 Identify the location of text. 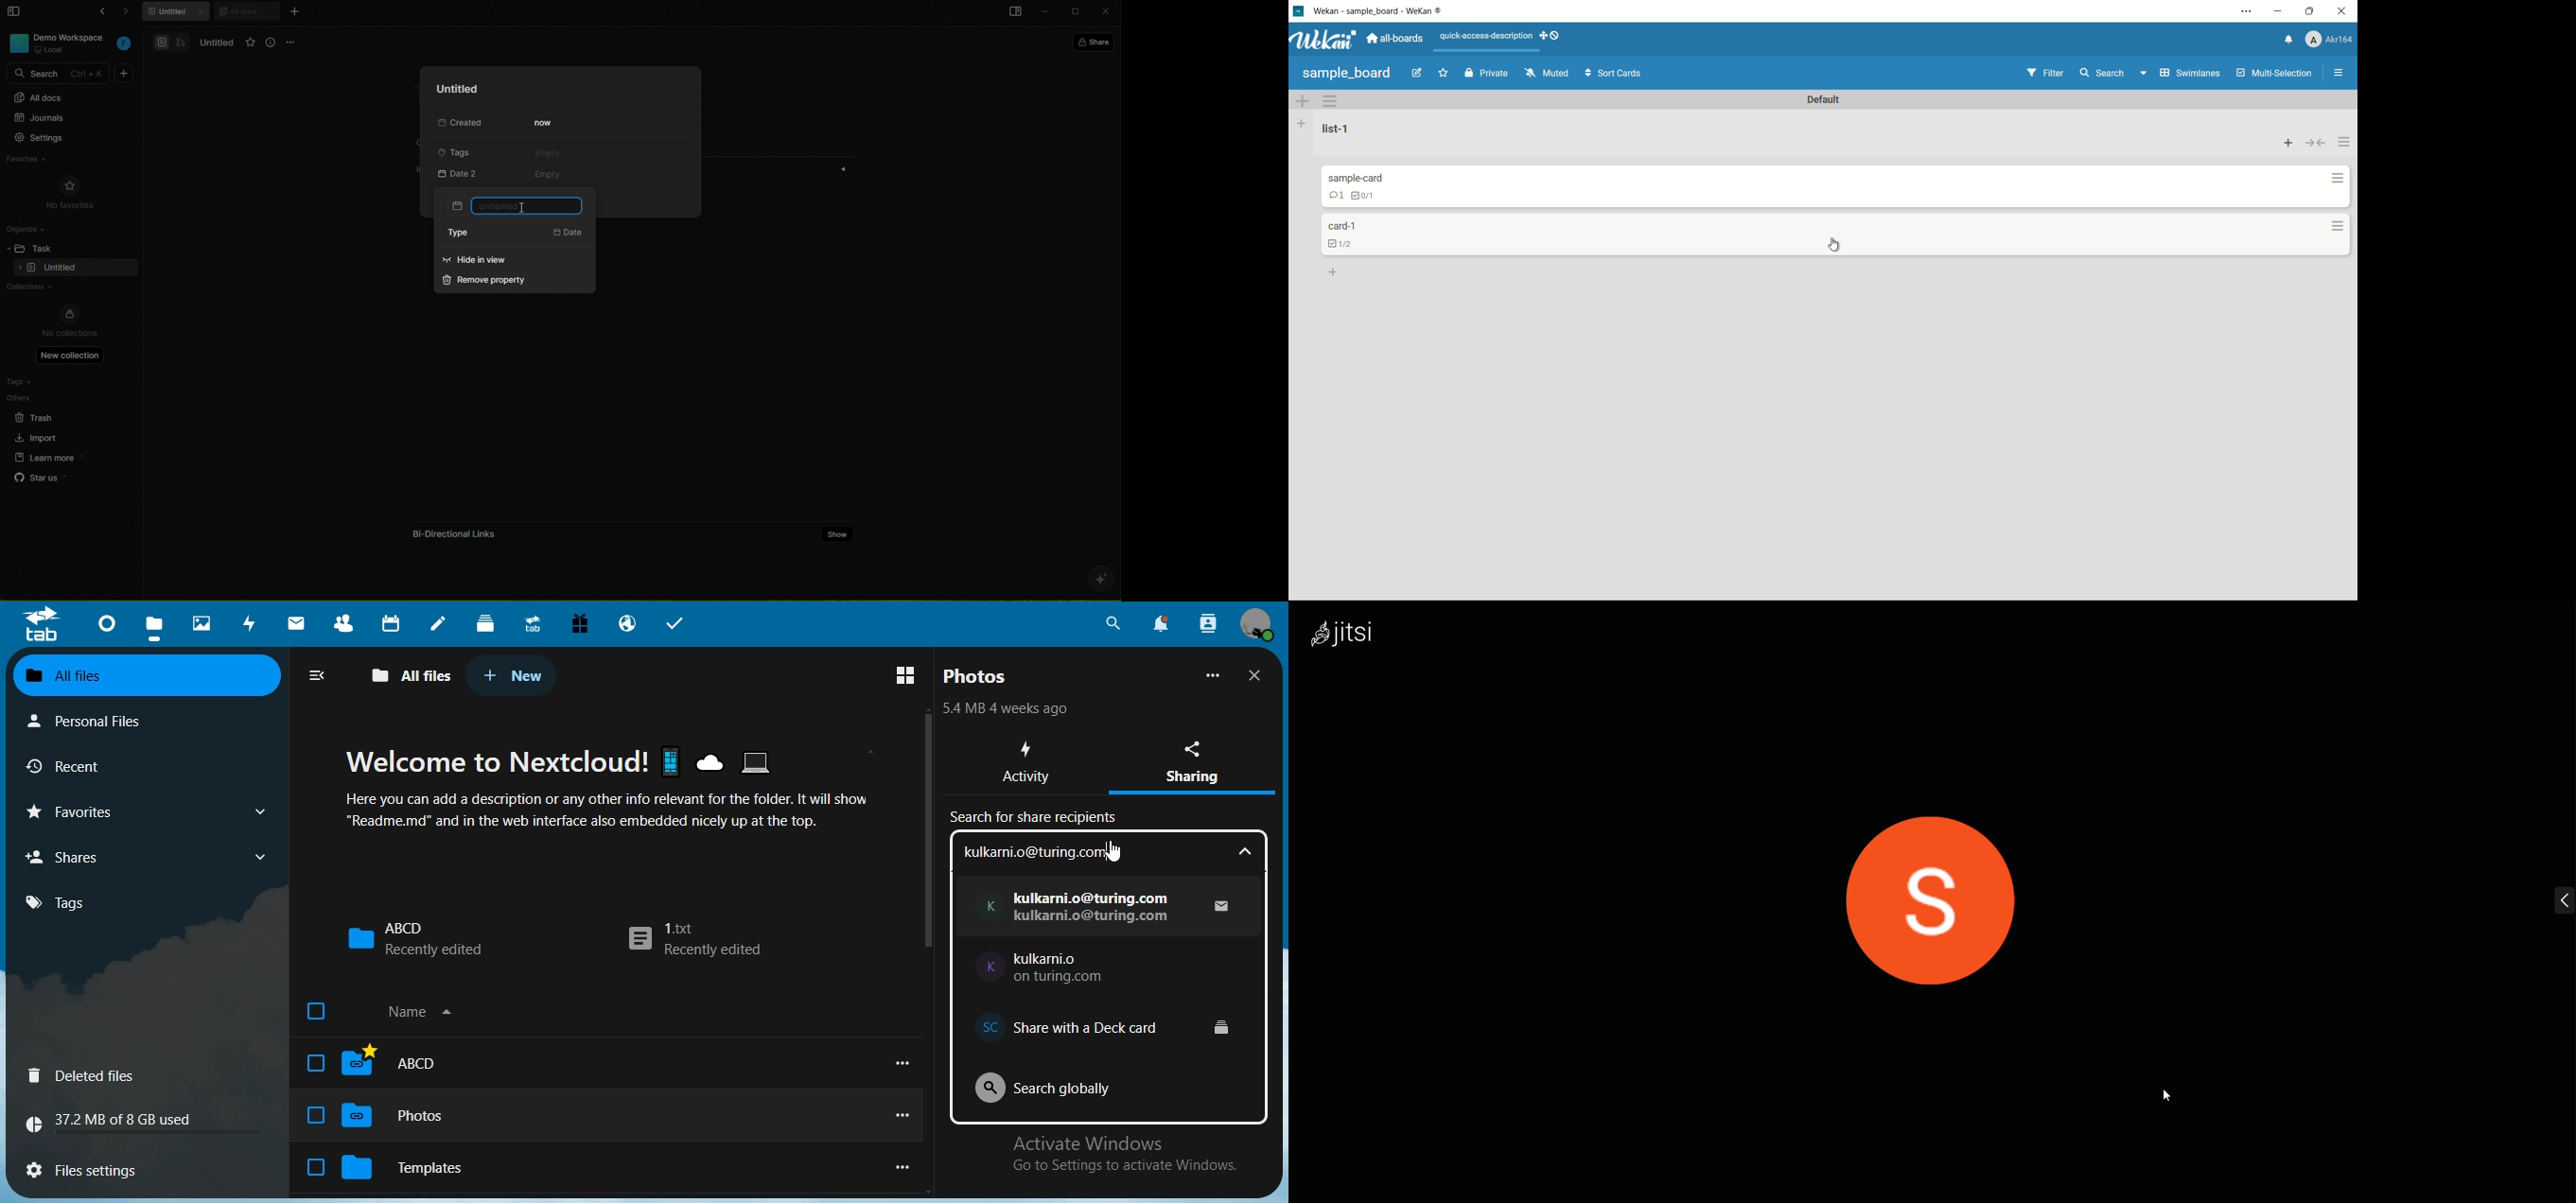
(1010, 708).